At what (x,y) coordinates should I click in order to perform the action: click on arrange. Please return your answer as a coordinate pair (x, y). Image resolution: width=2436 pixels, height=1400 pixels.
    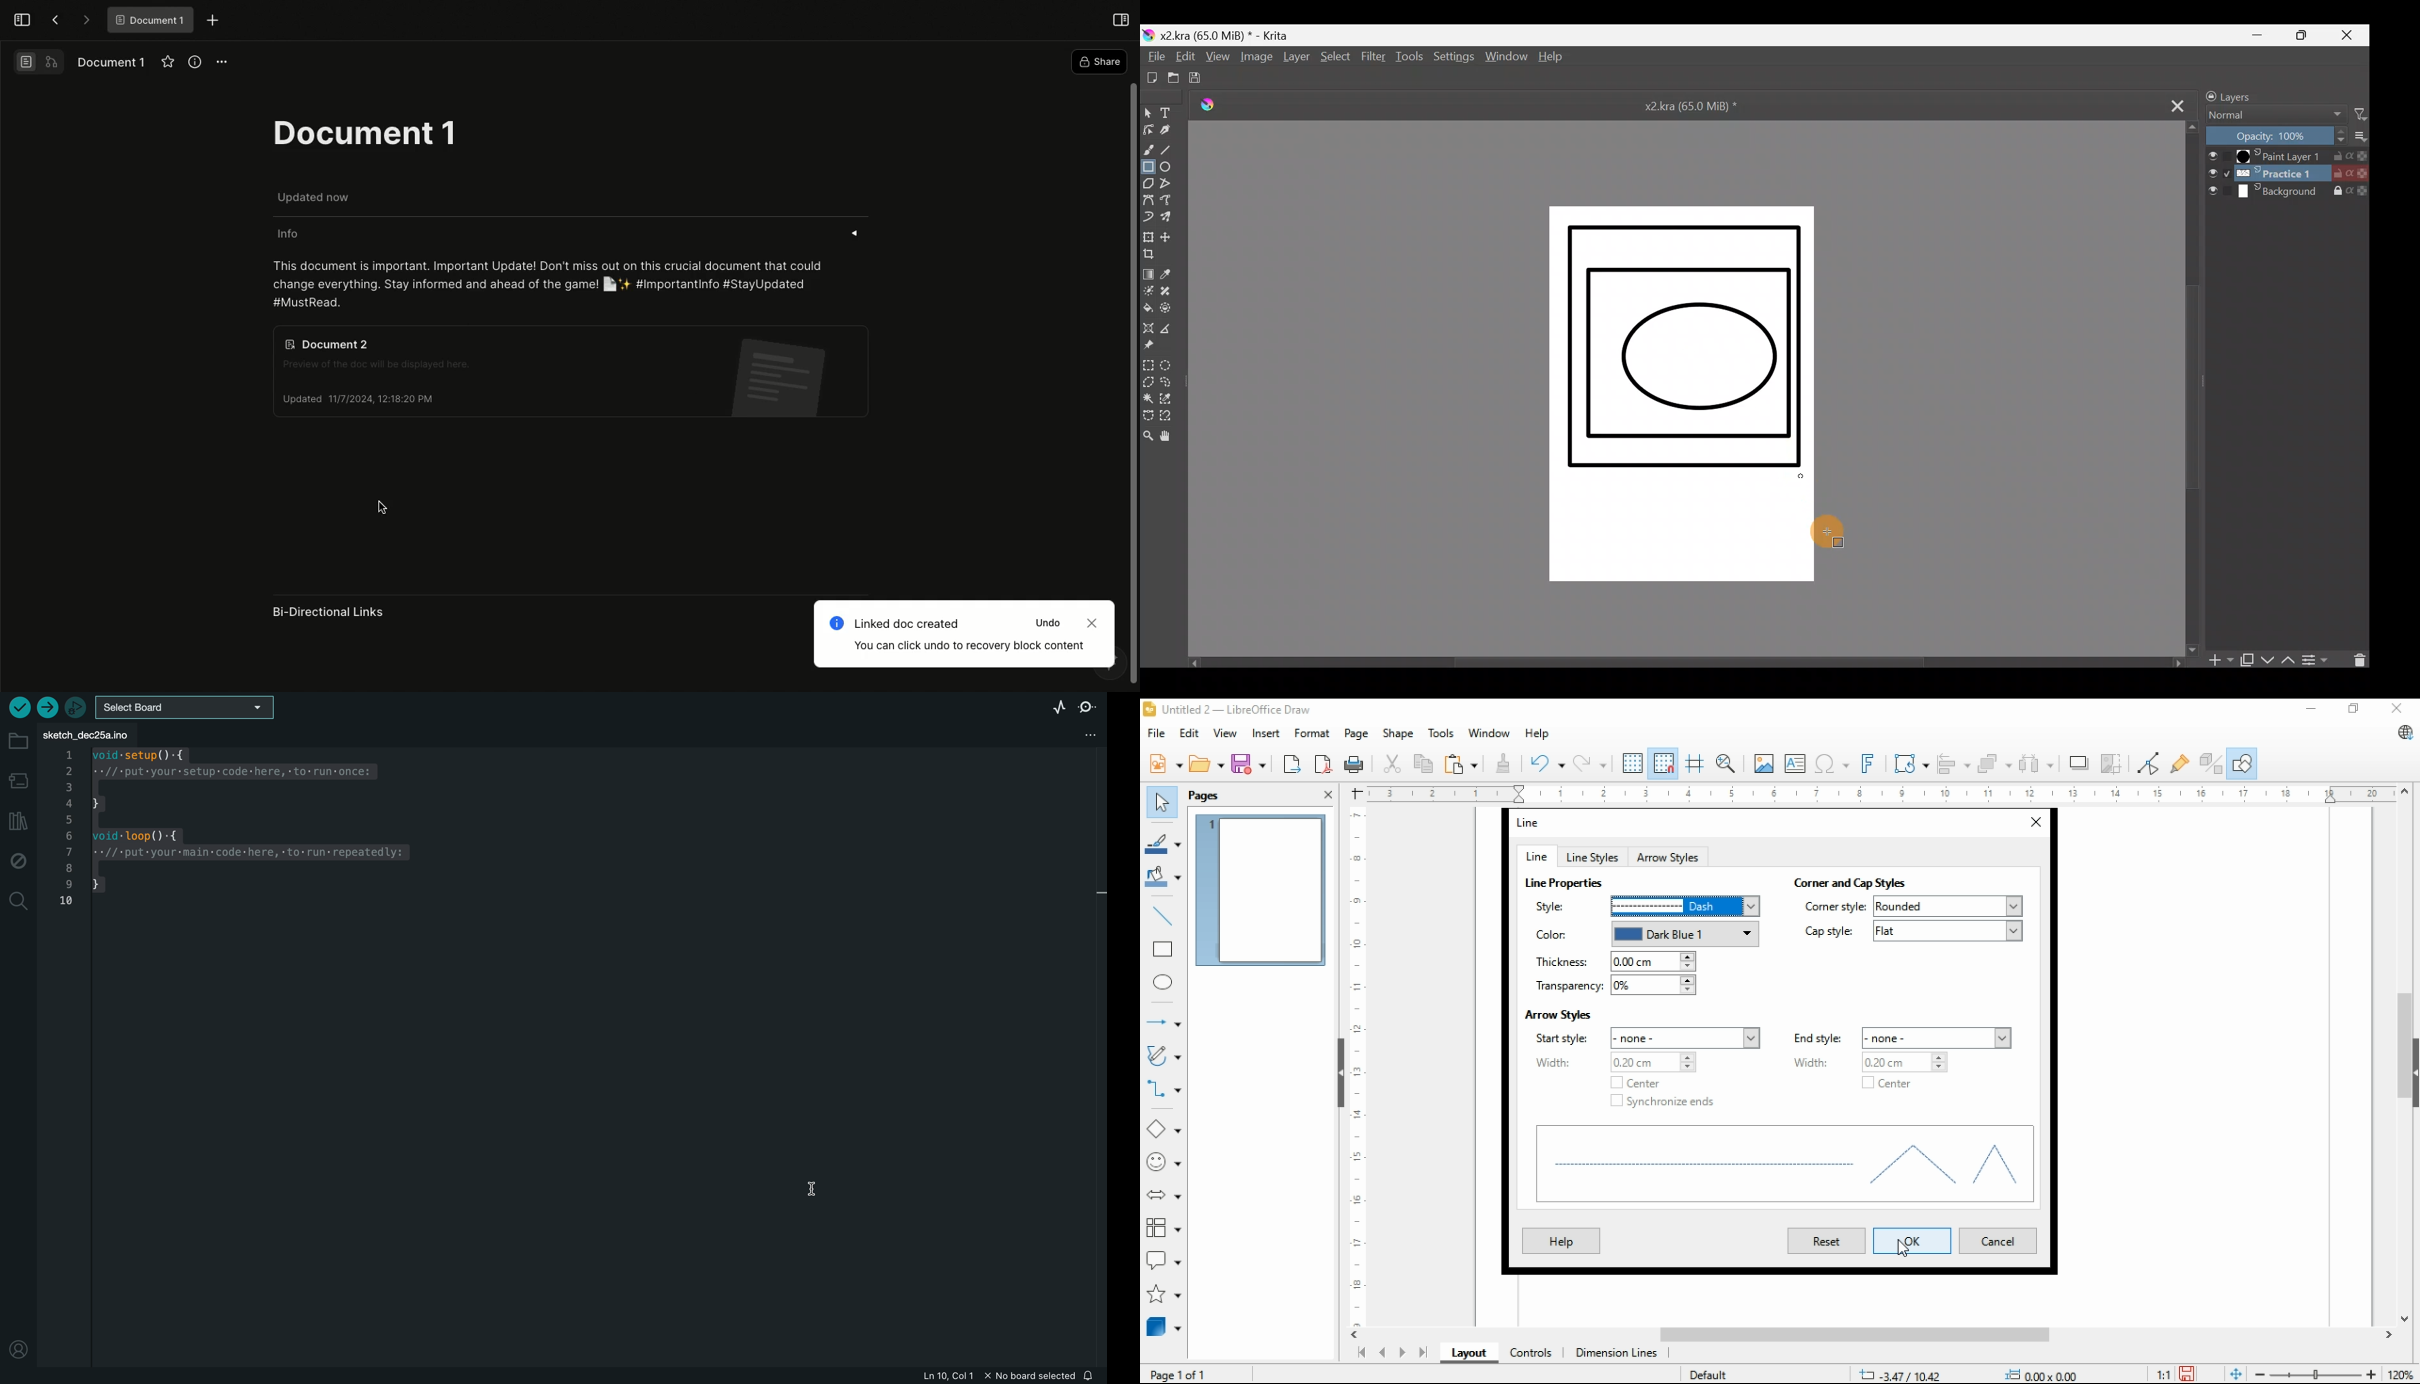
    Looking at the image, I should click on (1992, 762).